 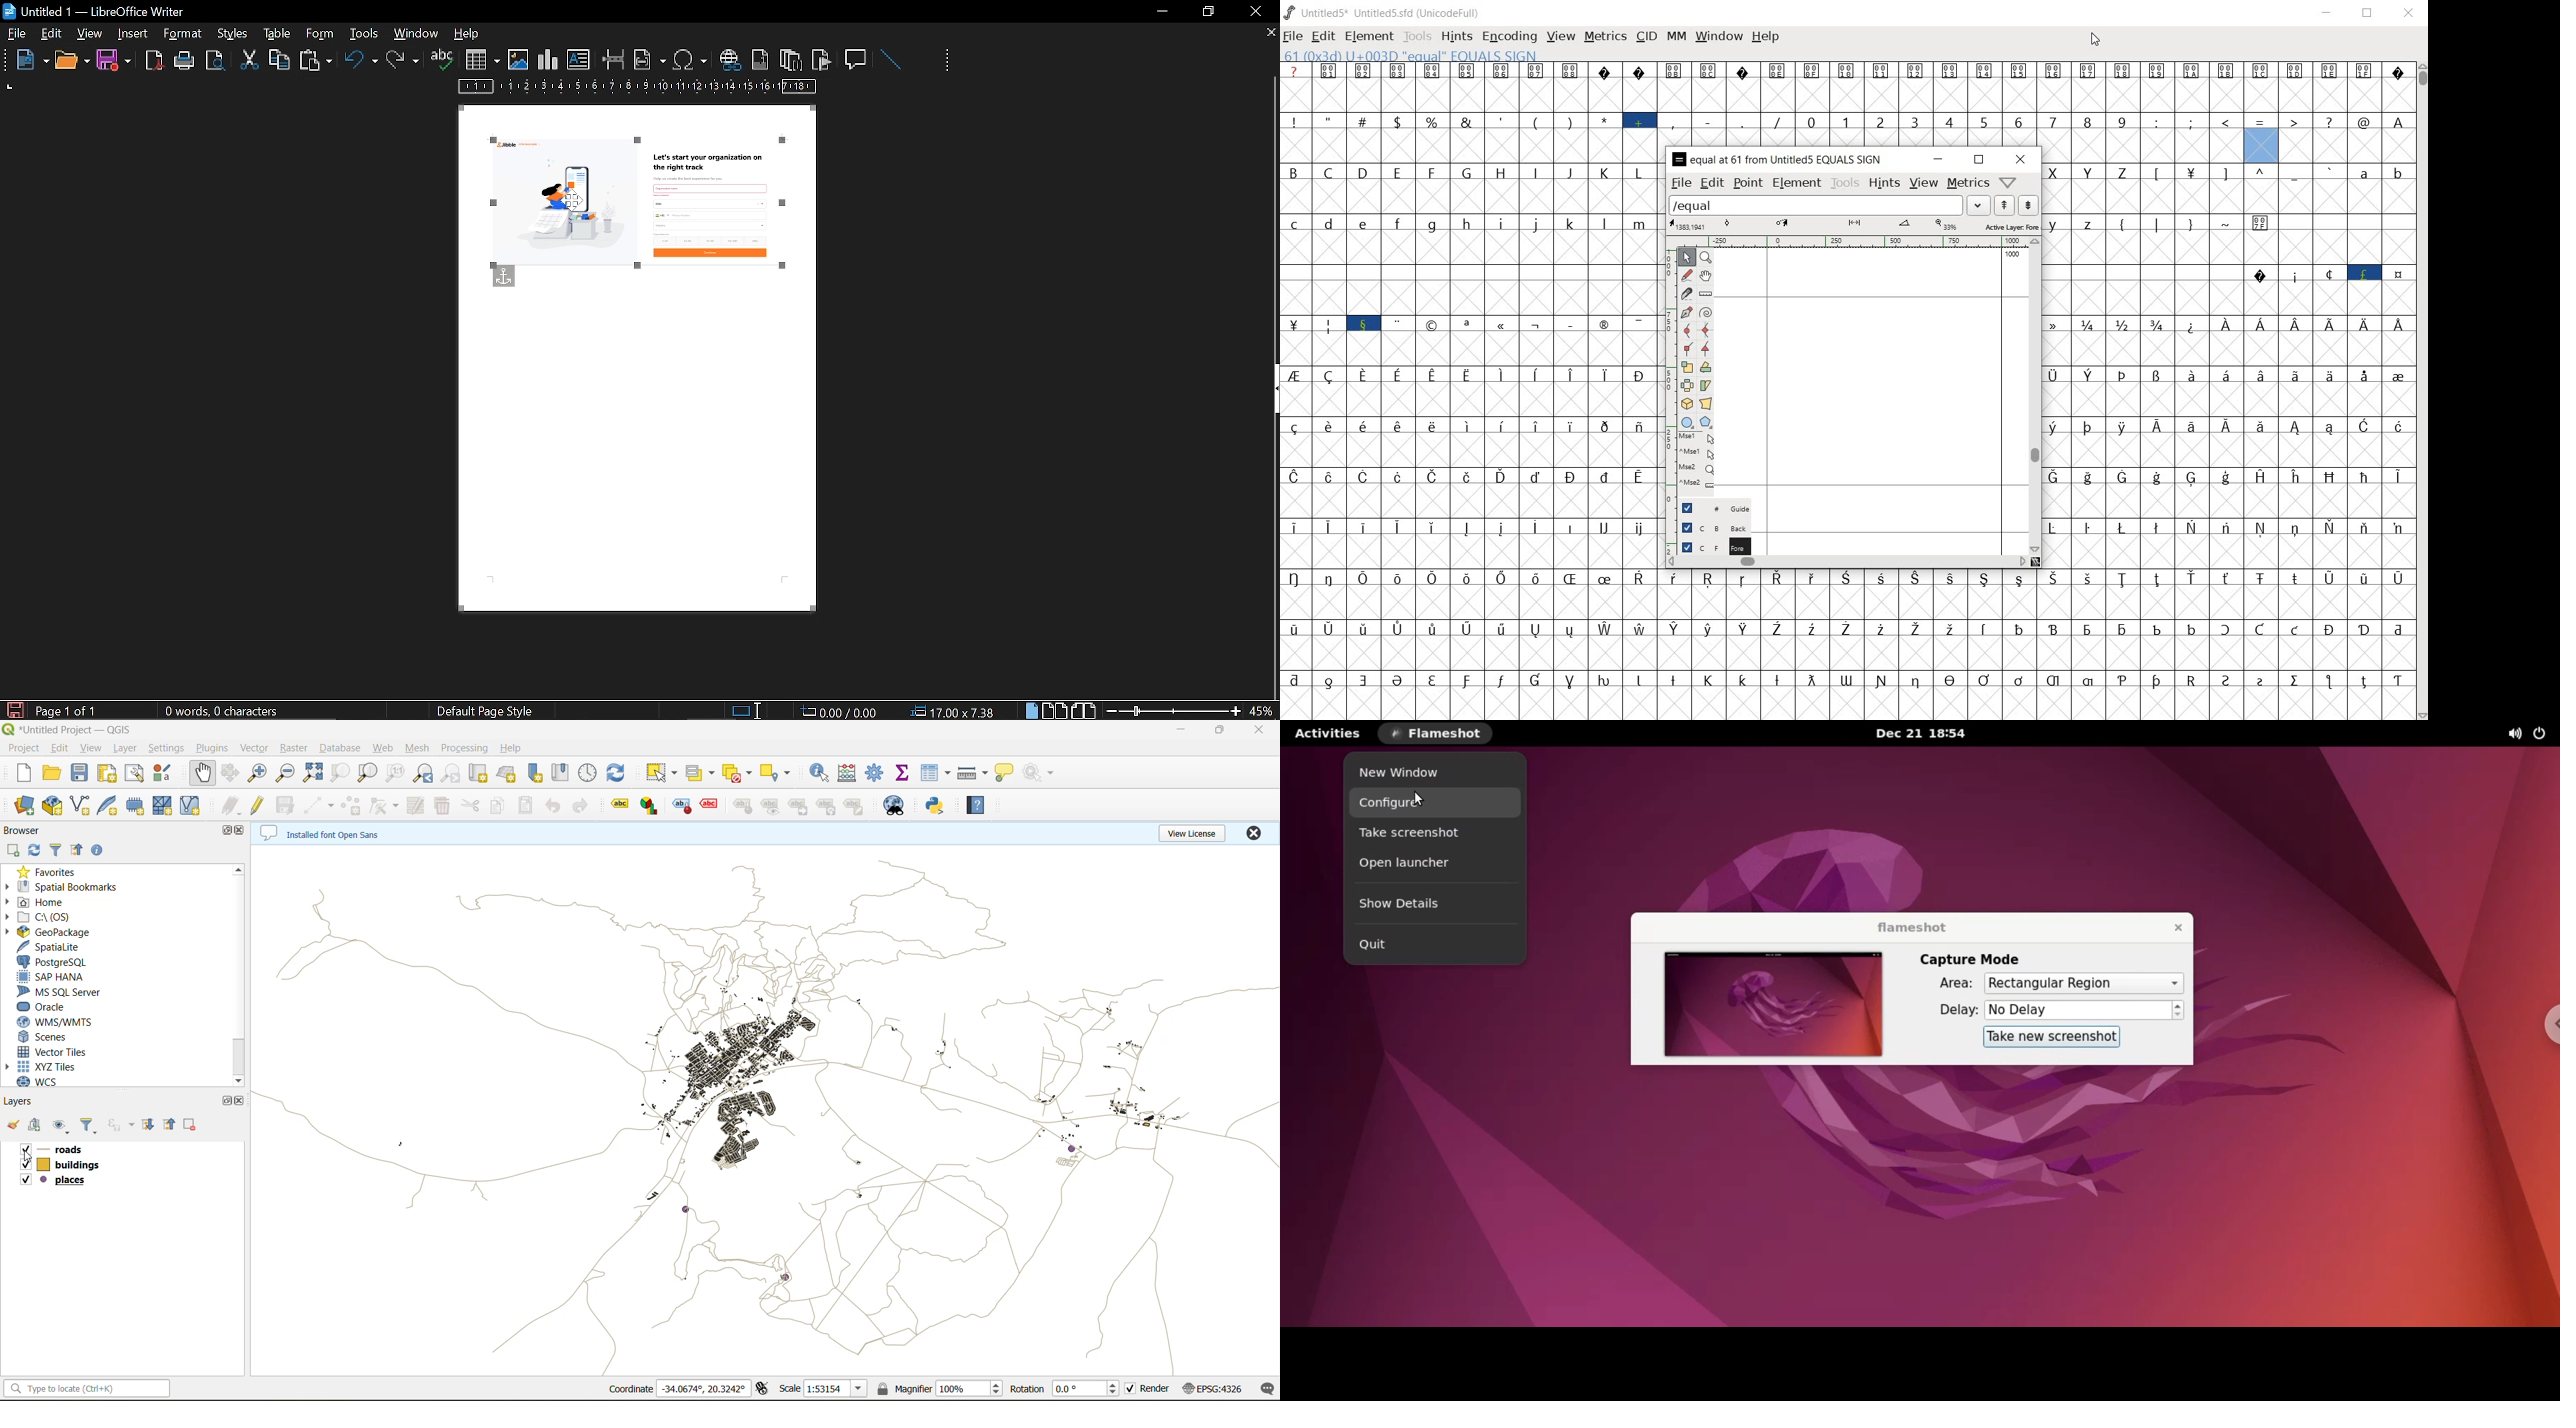 What do you see at coordinates (2409, 14) in the screenshot?
I see `close` at bounding box center [2409, 14].